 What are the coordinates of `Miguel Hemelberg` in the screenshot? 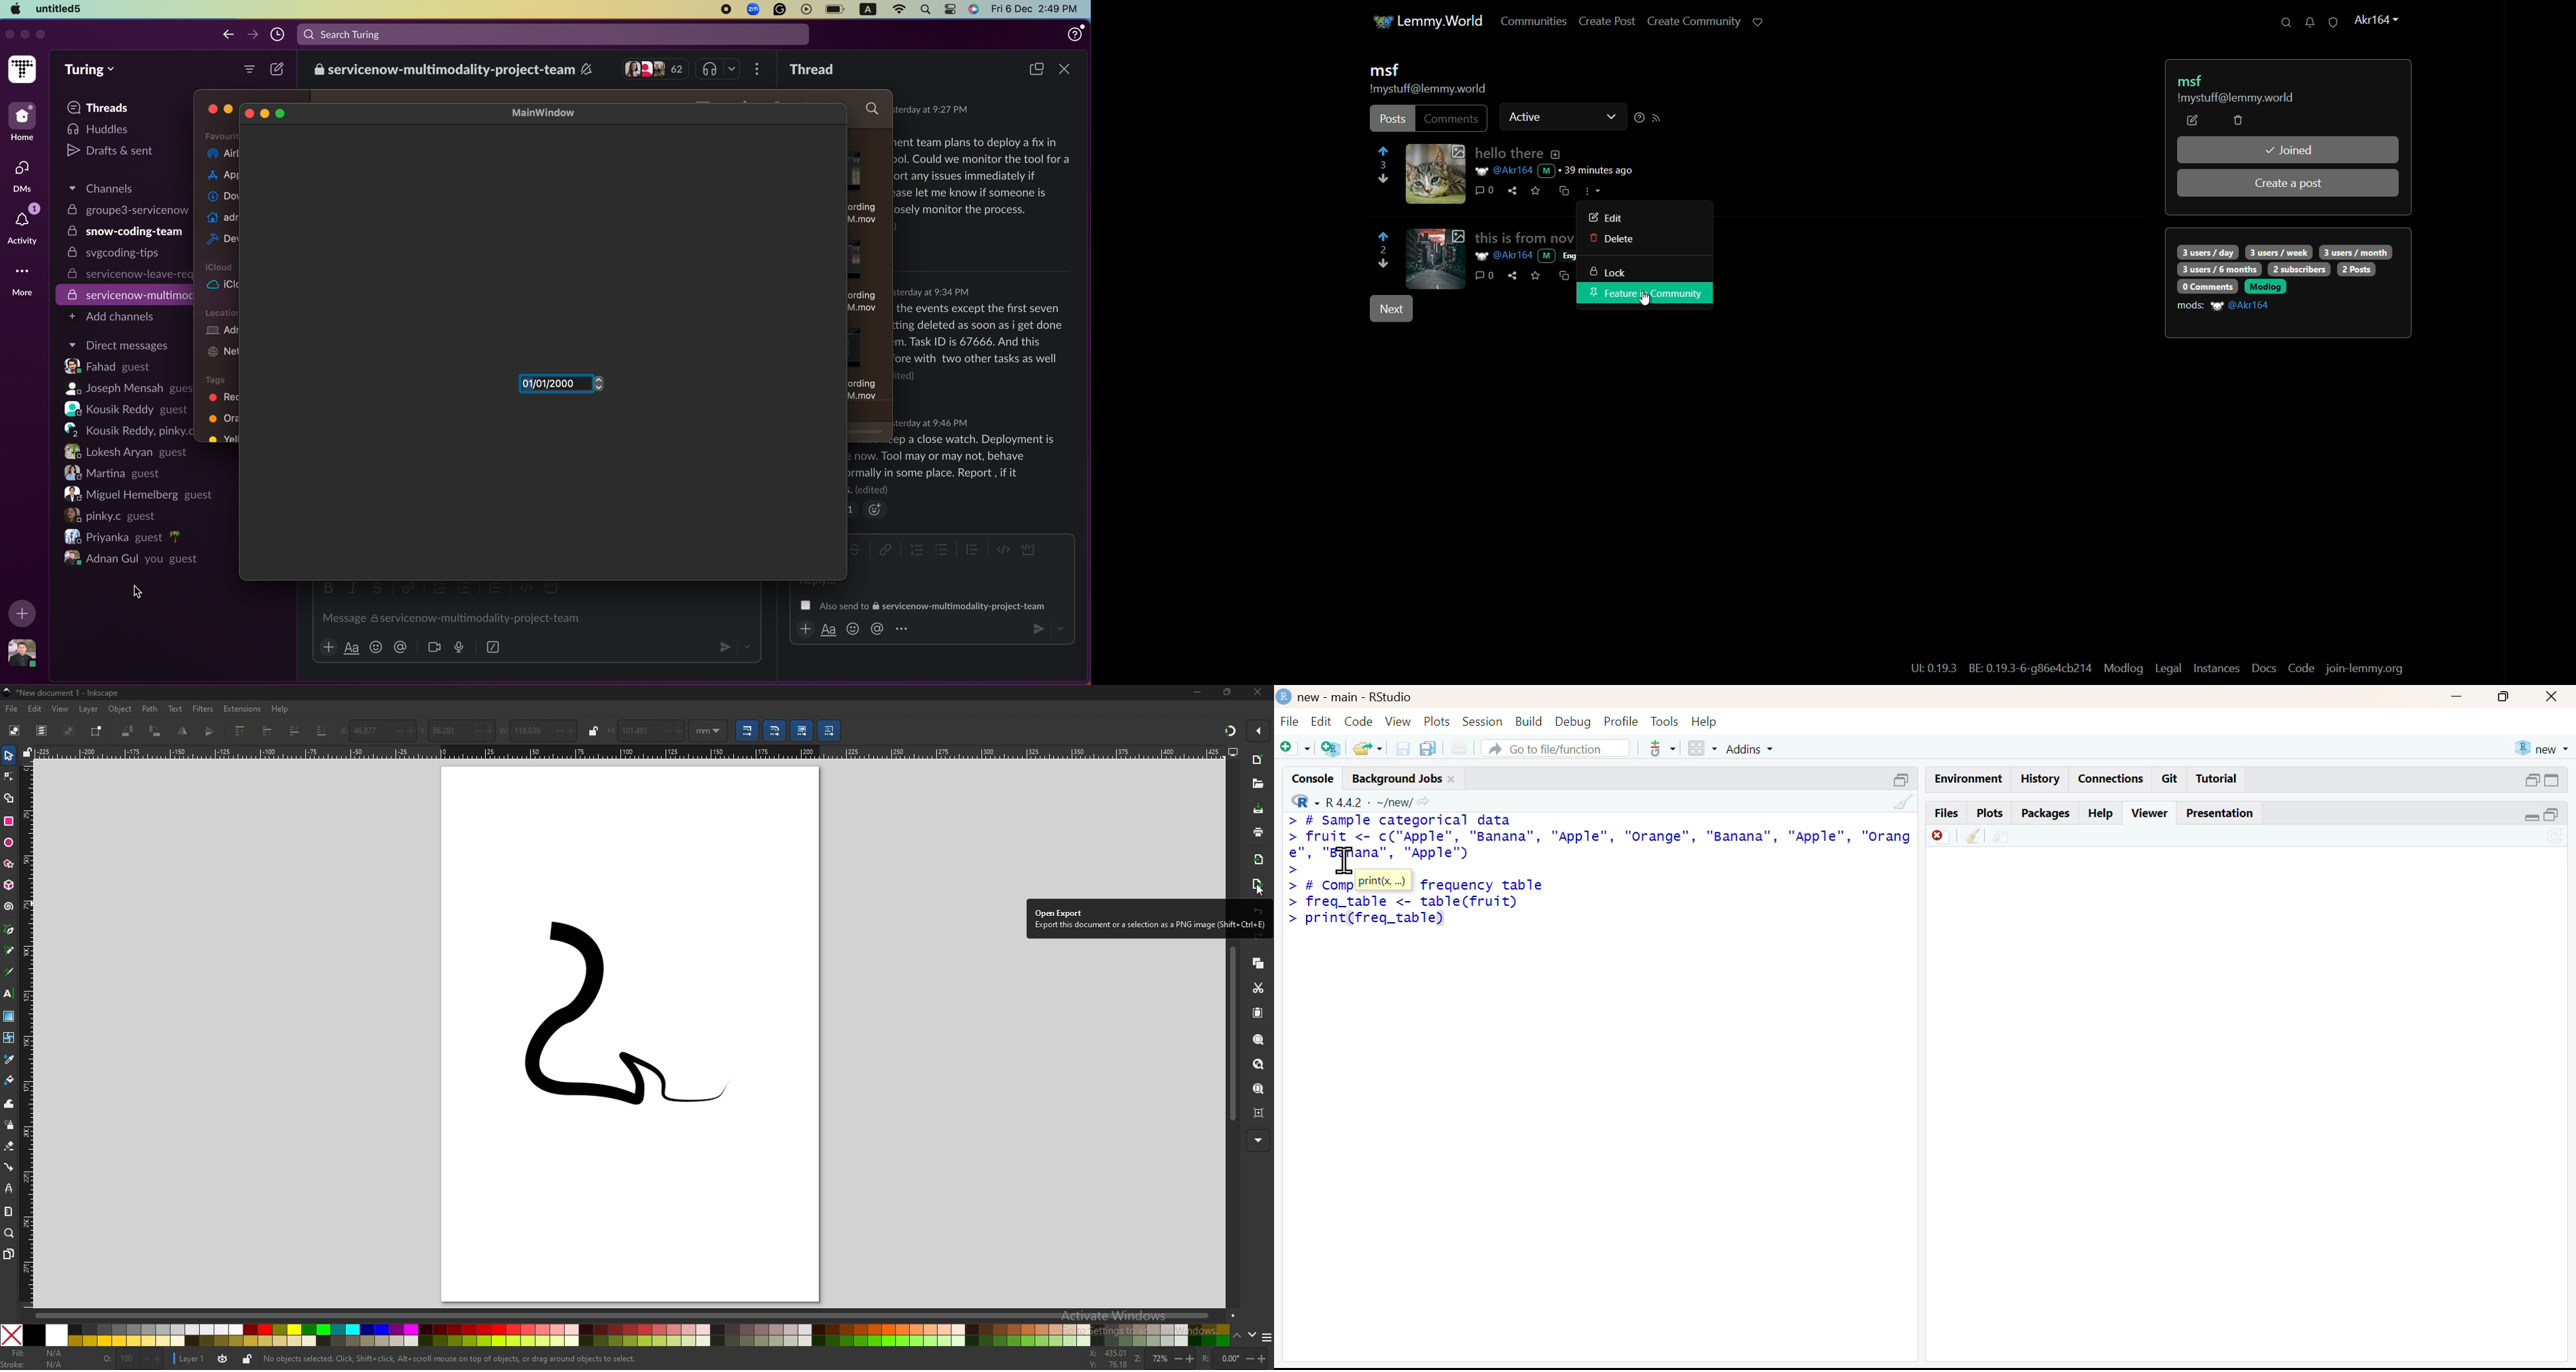 It's located at (140, 494).